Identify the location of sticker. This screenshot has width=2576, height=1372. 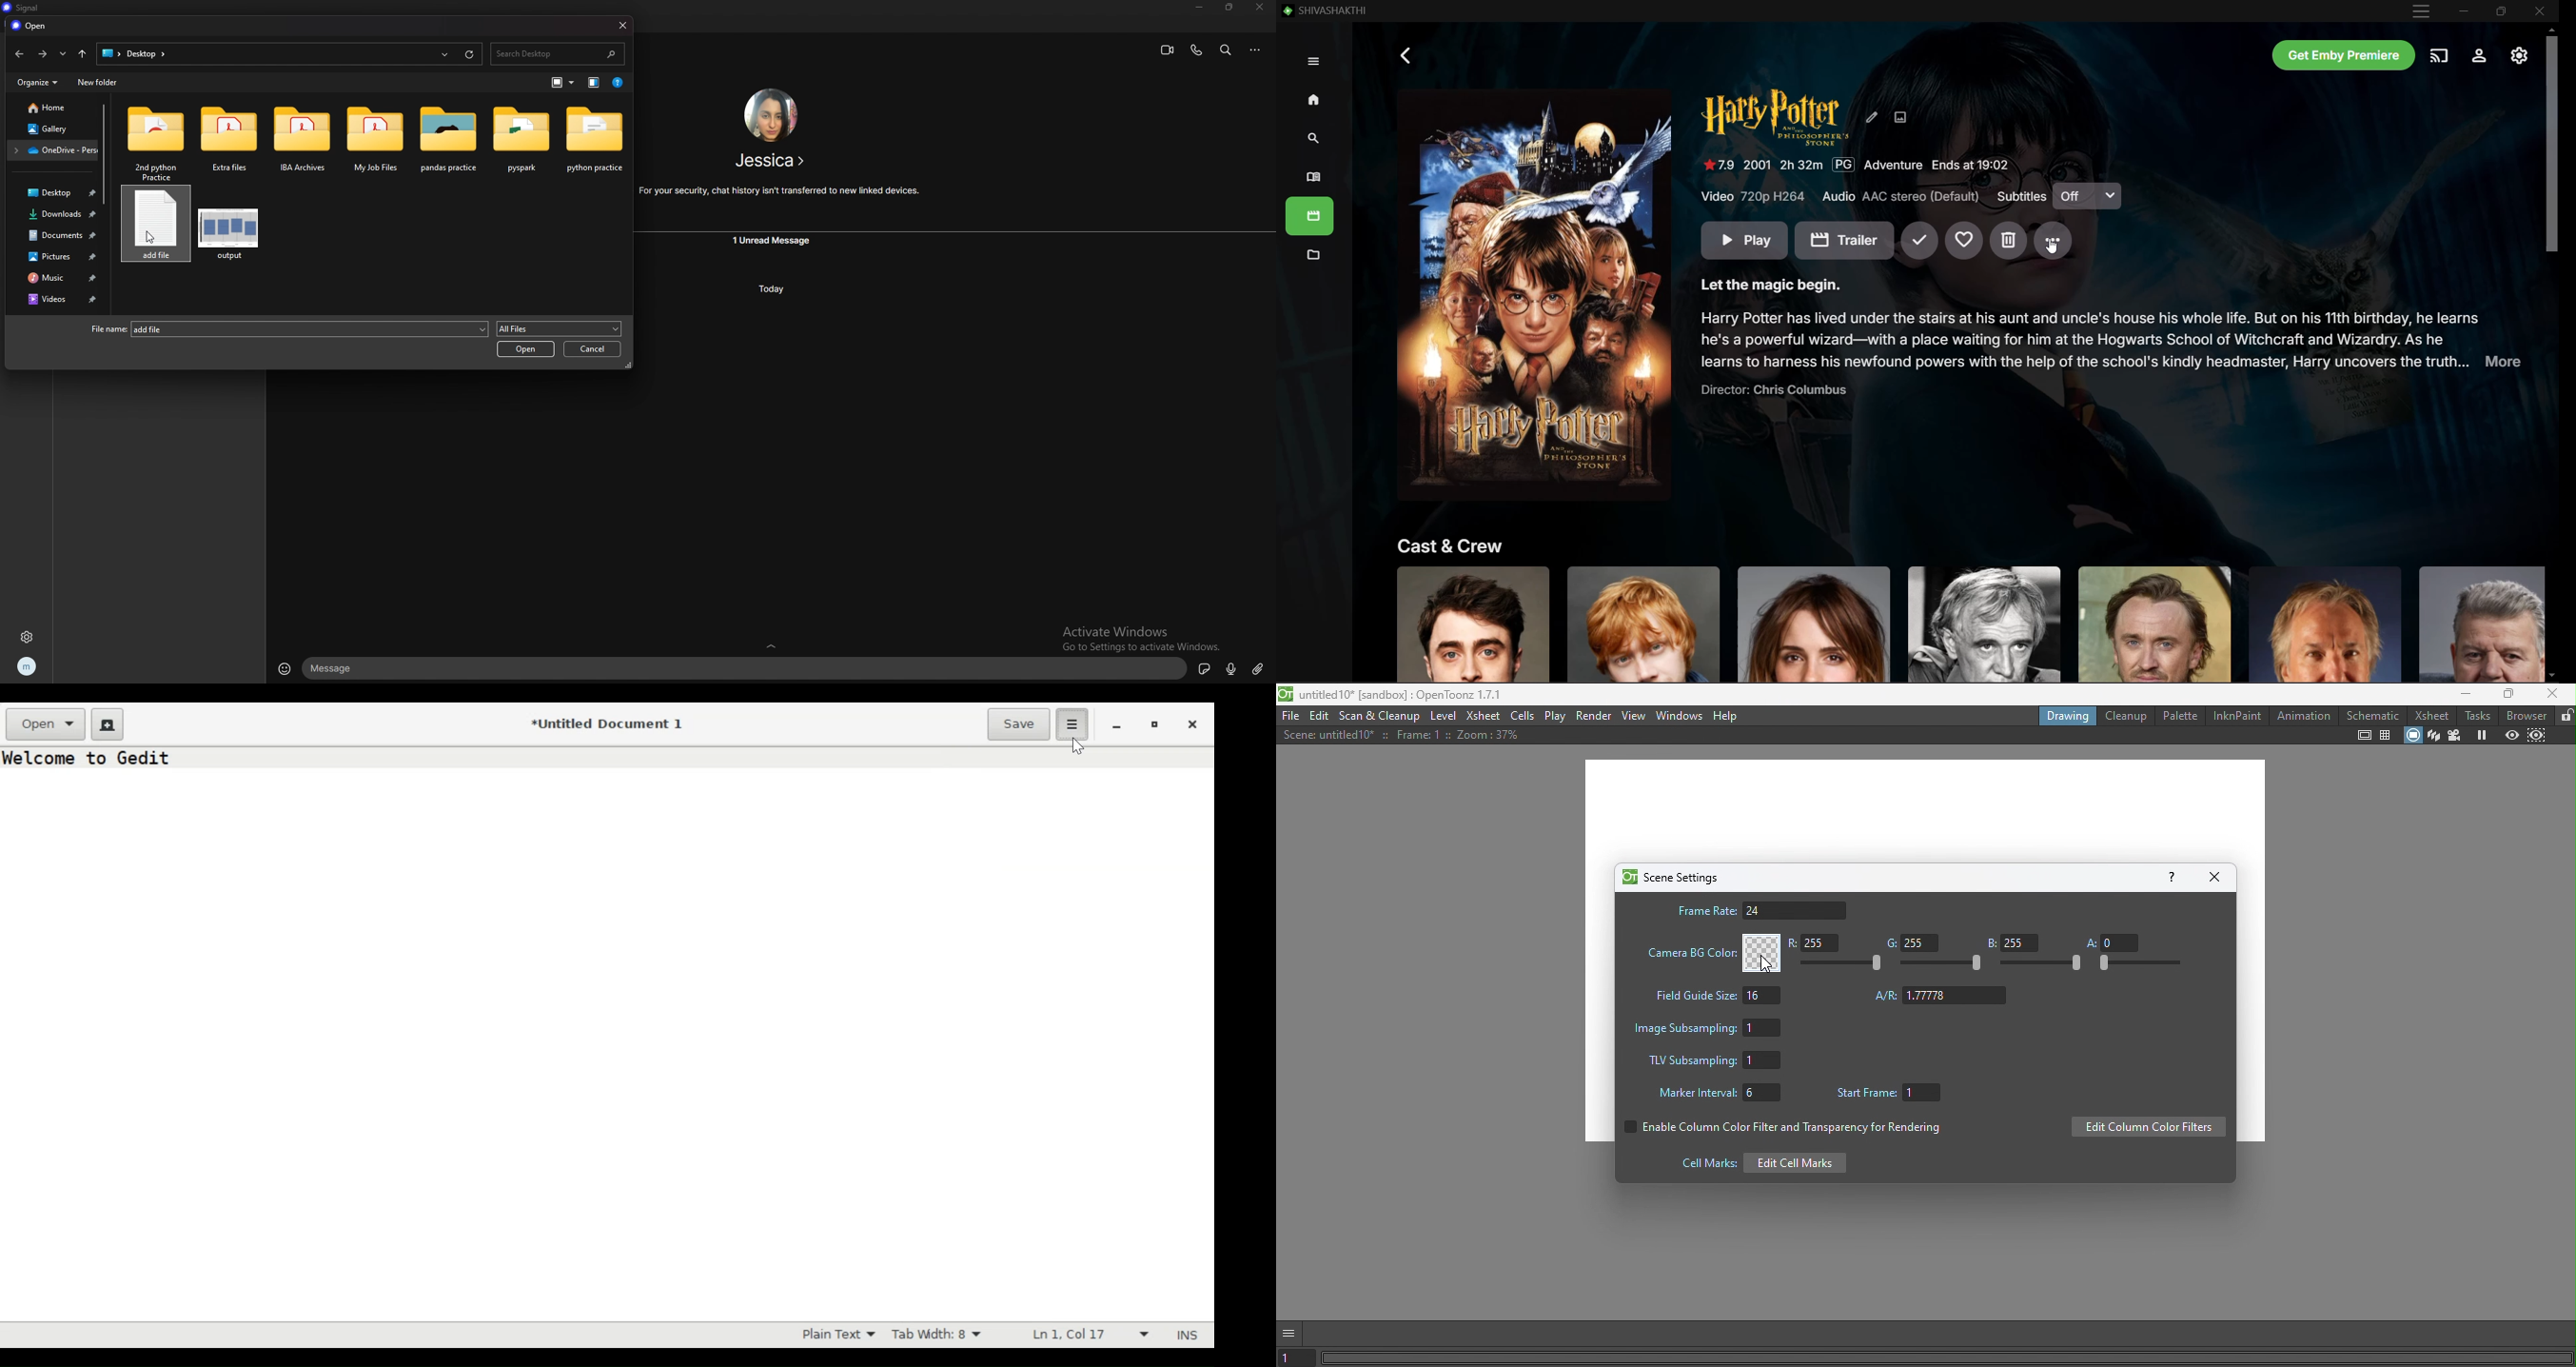
(1206, 669).